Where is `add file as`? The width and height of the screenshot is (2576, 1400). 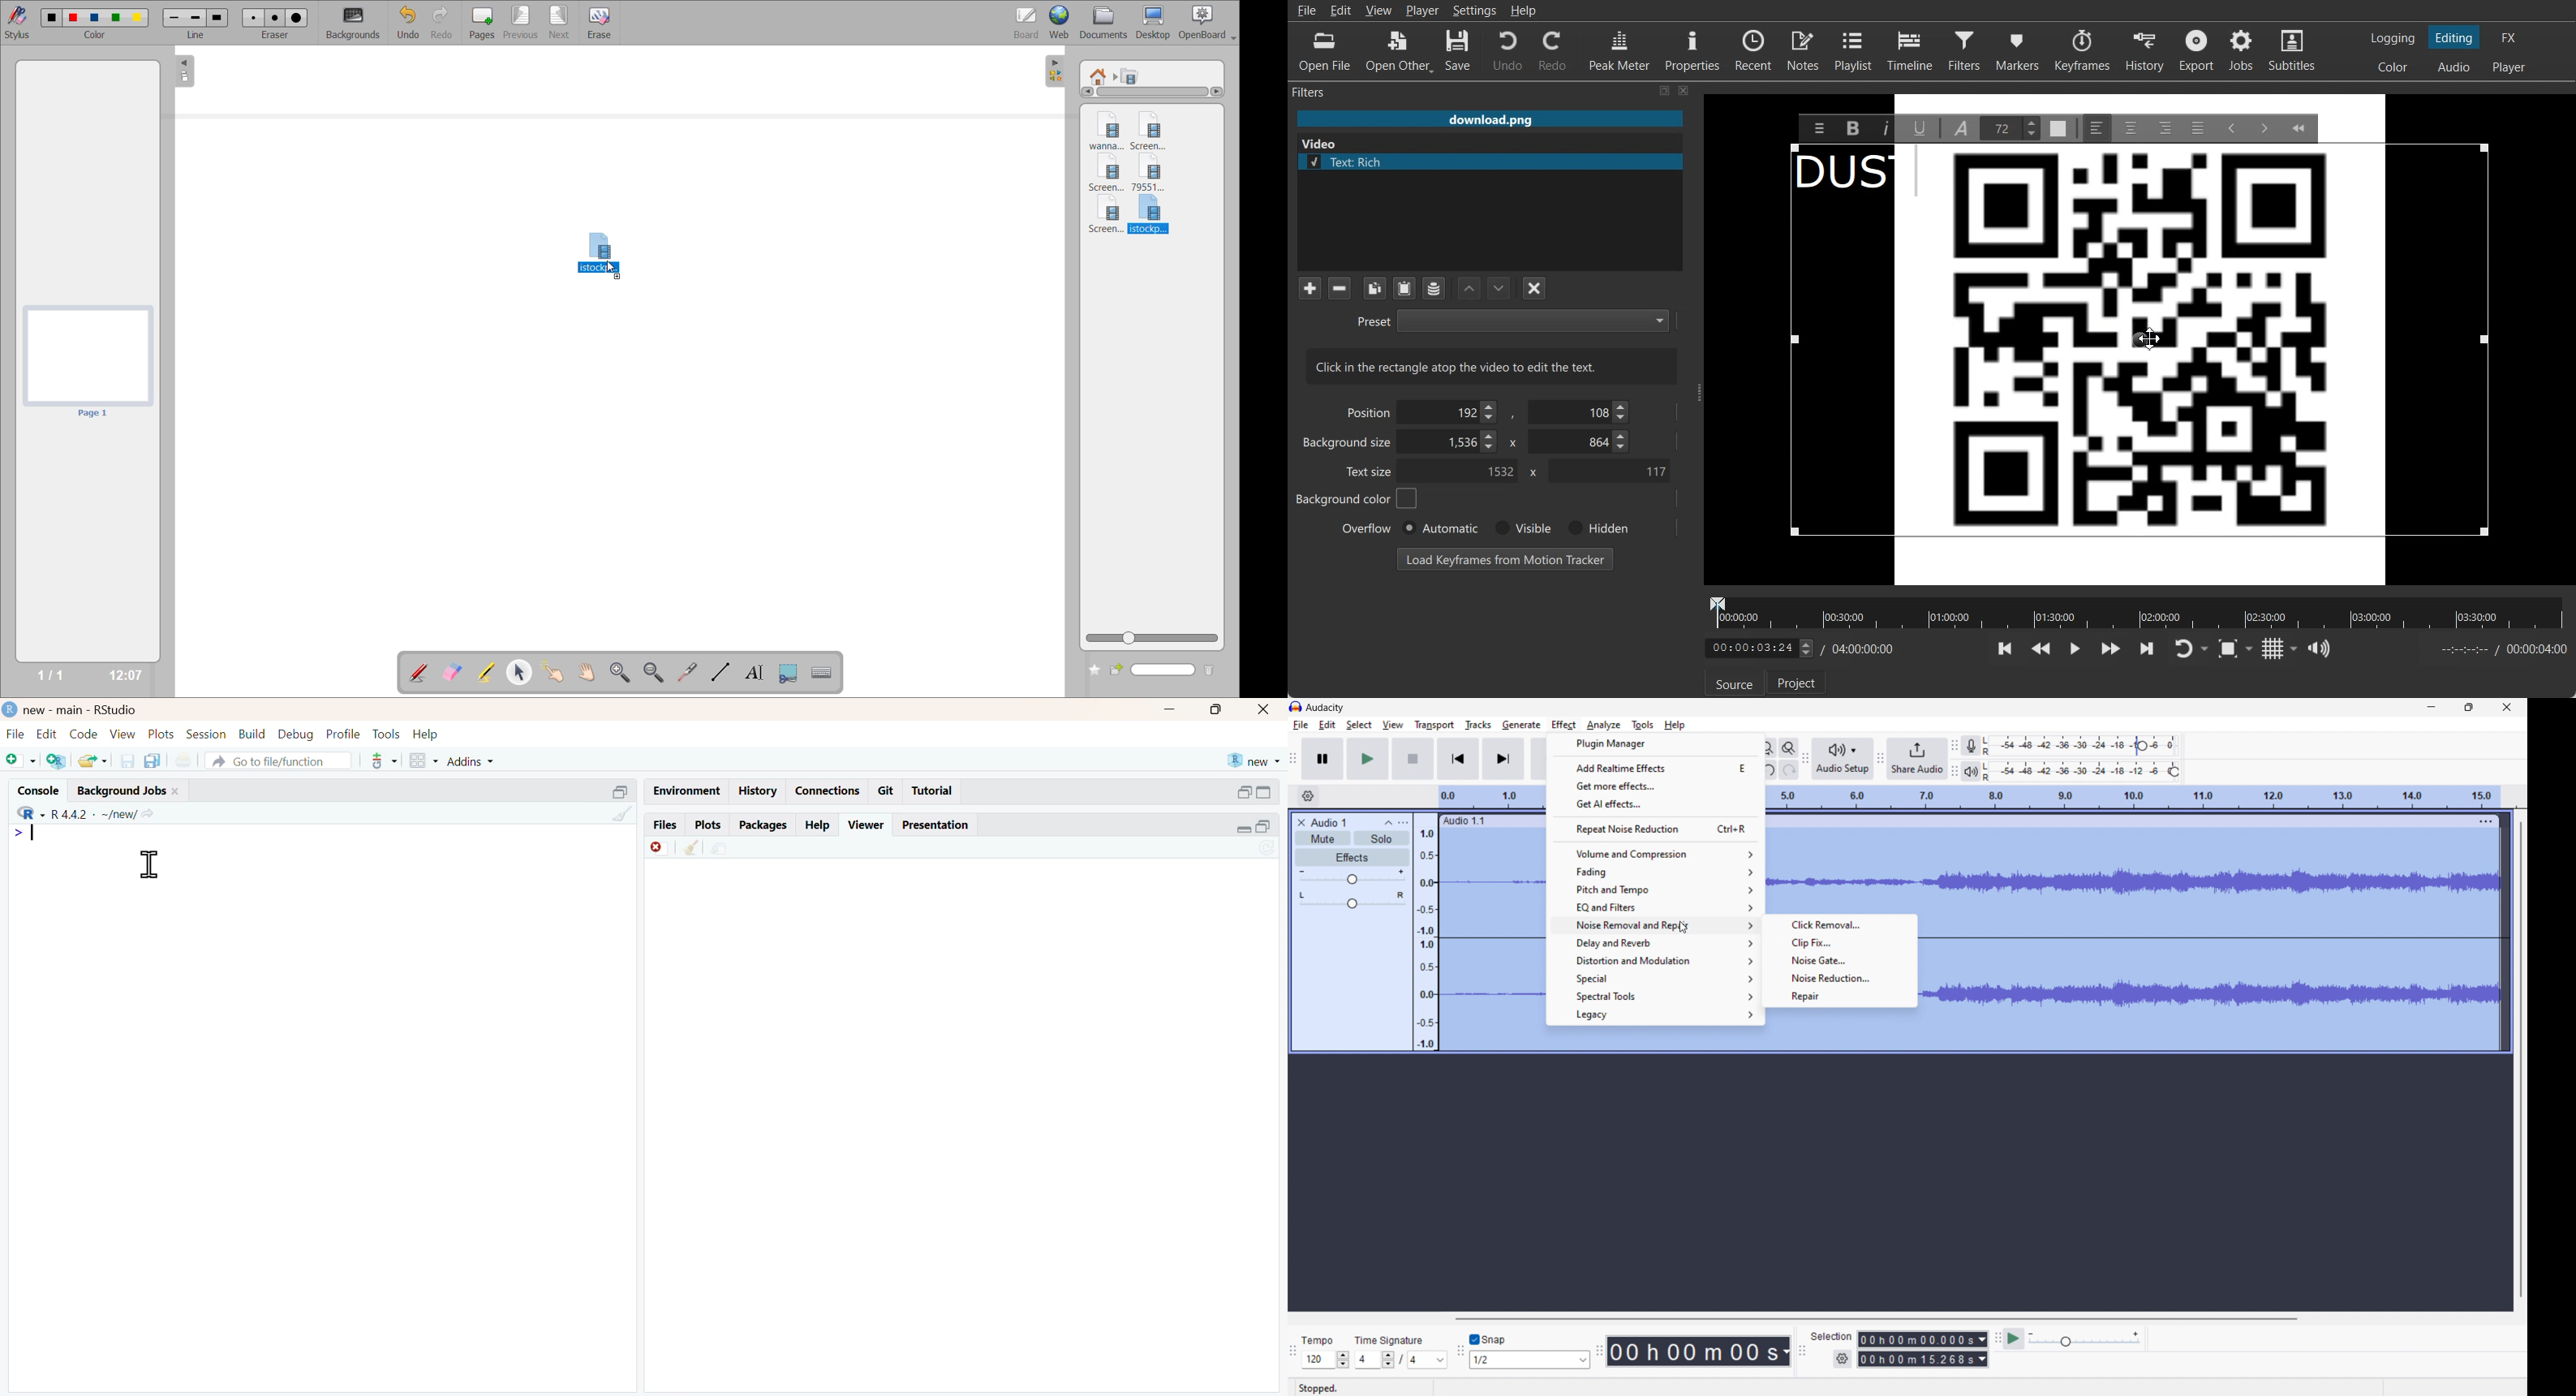 add file as is located at coordinates (21, 761).